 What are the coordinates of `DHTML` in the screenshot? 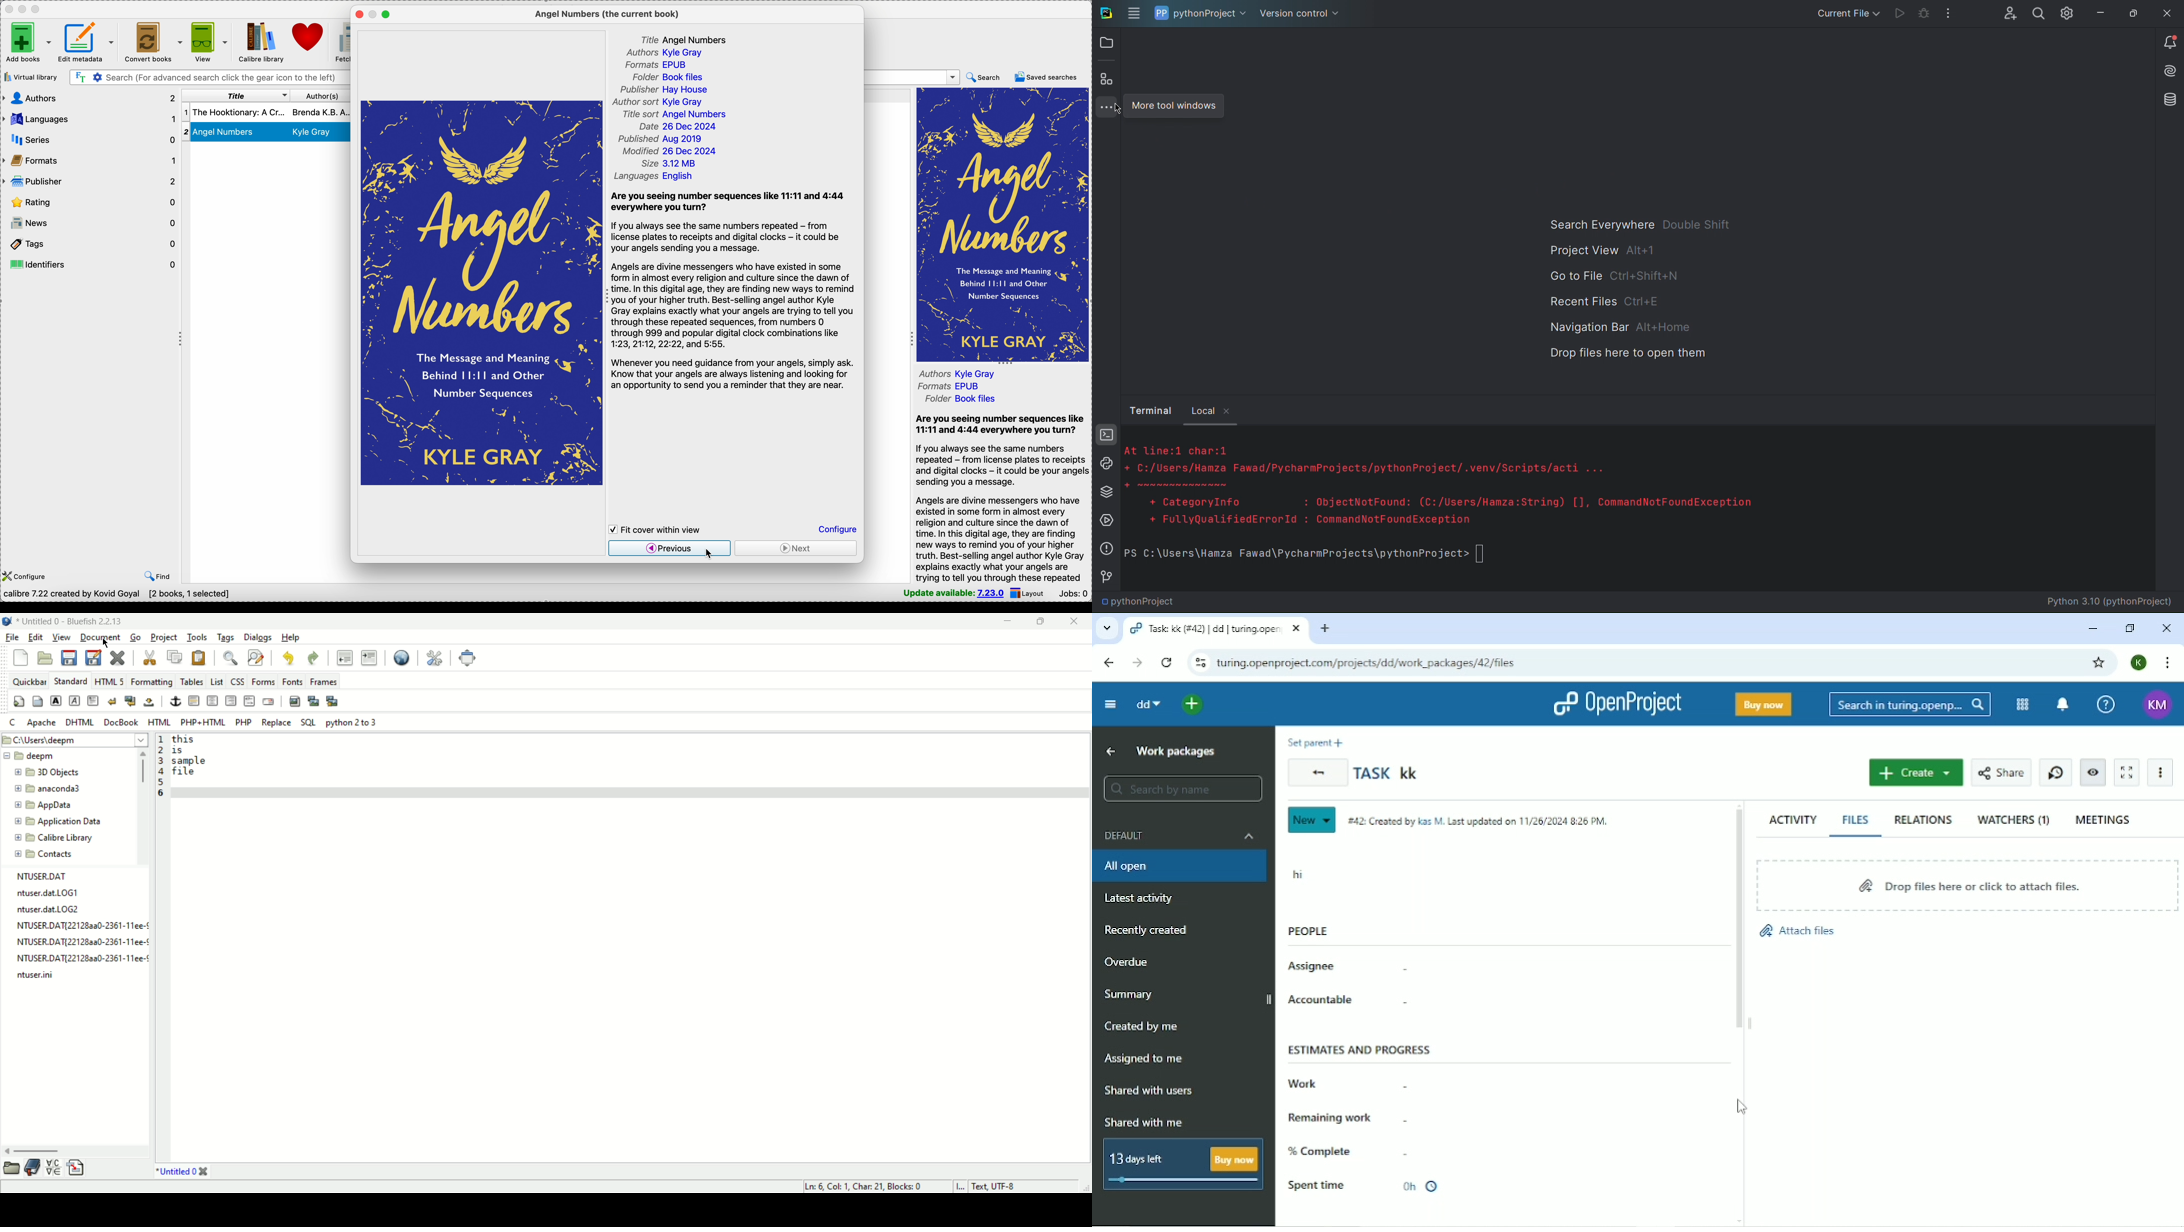 It's located at (79, 722).